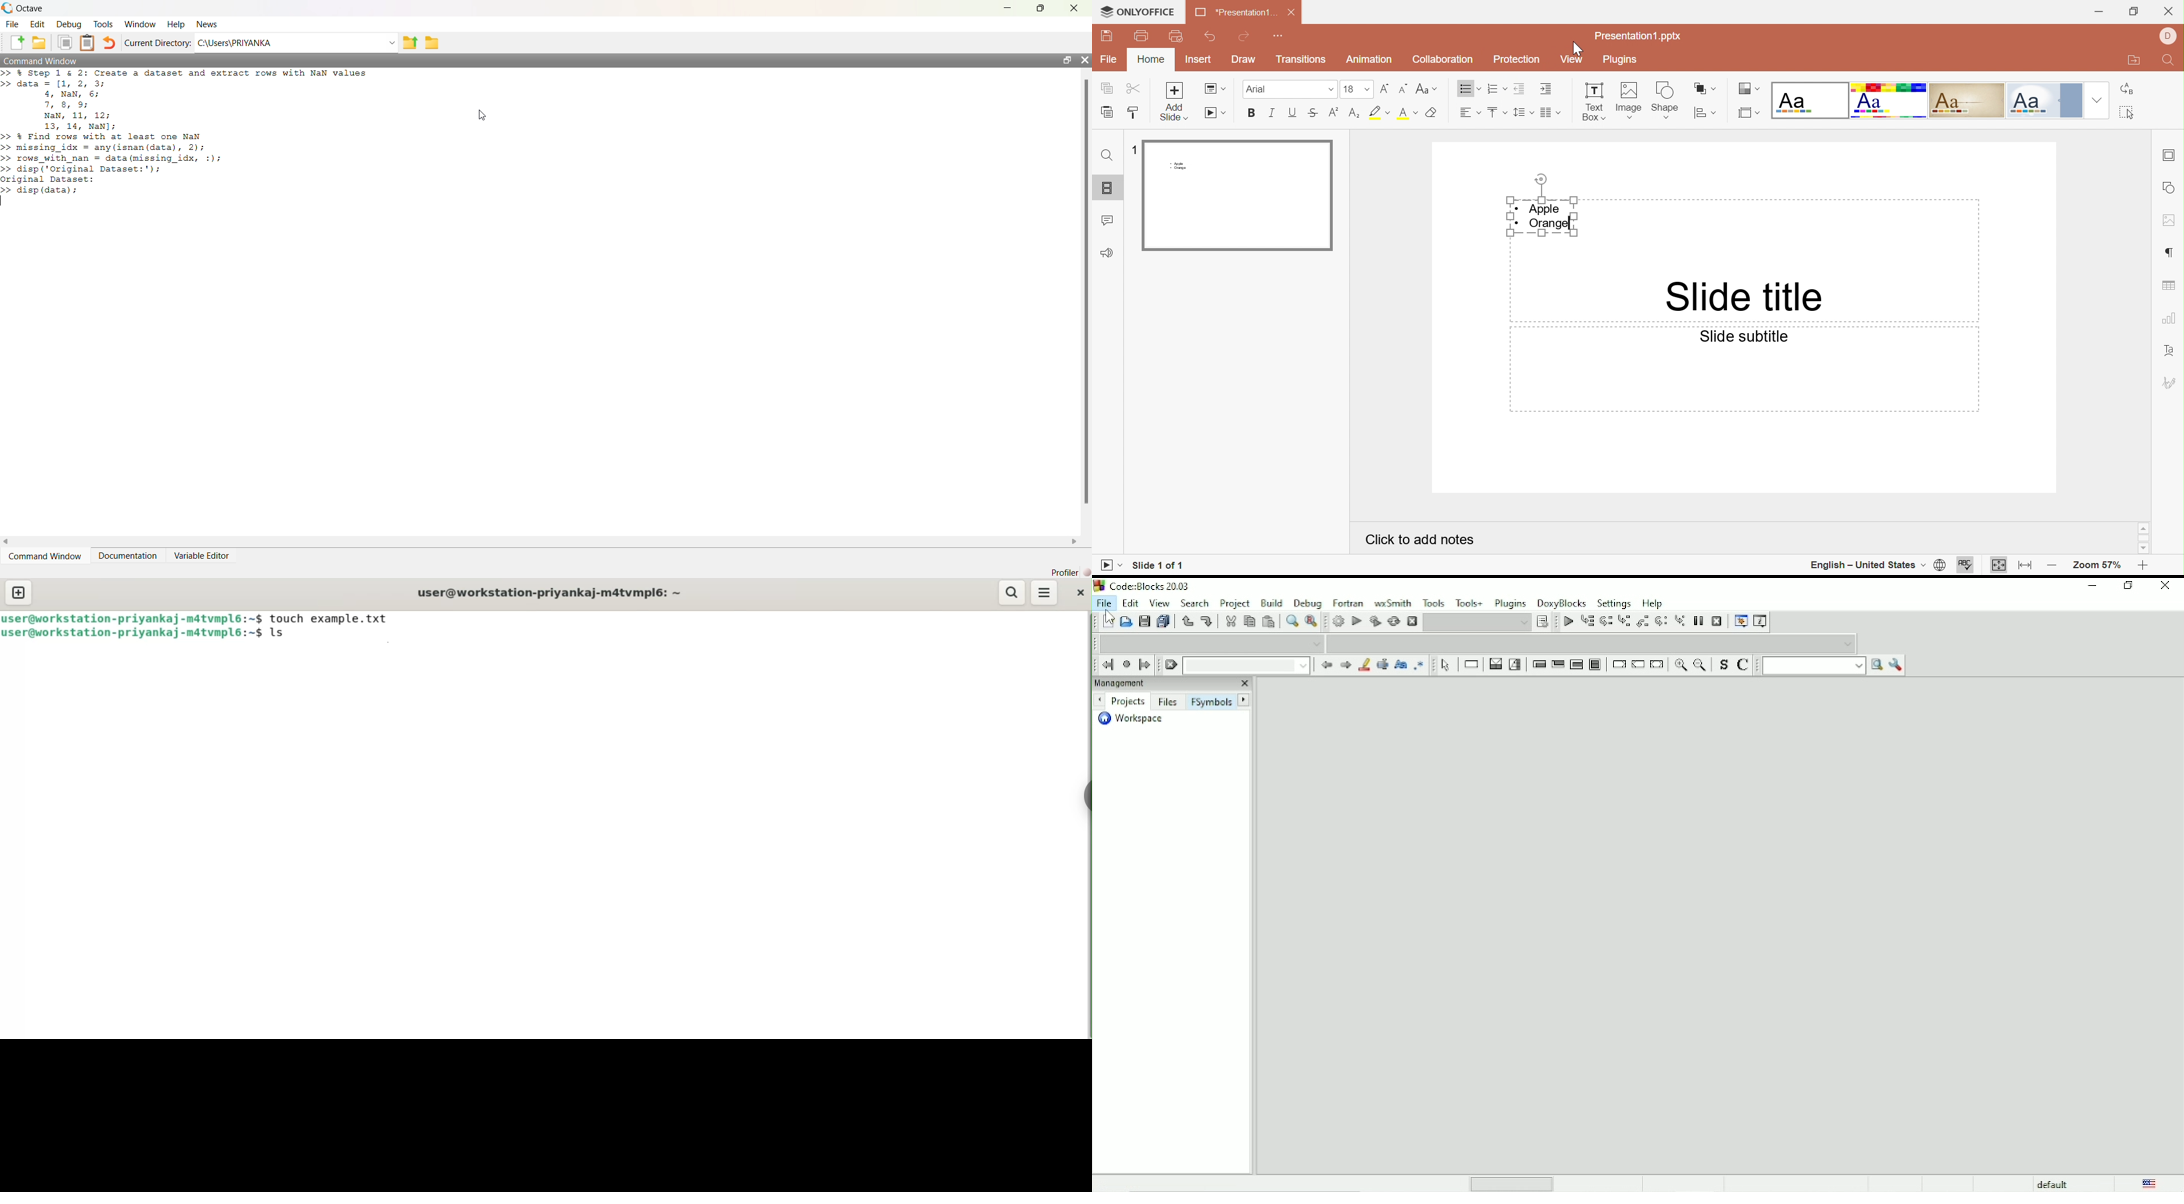  What do you see at coordinates (1491, 89) in the screenshot?
I see `Numbering` at bounding box center [1491, 89].